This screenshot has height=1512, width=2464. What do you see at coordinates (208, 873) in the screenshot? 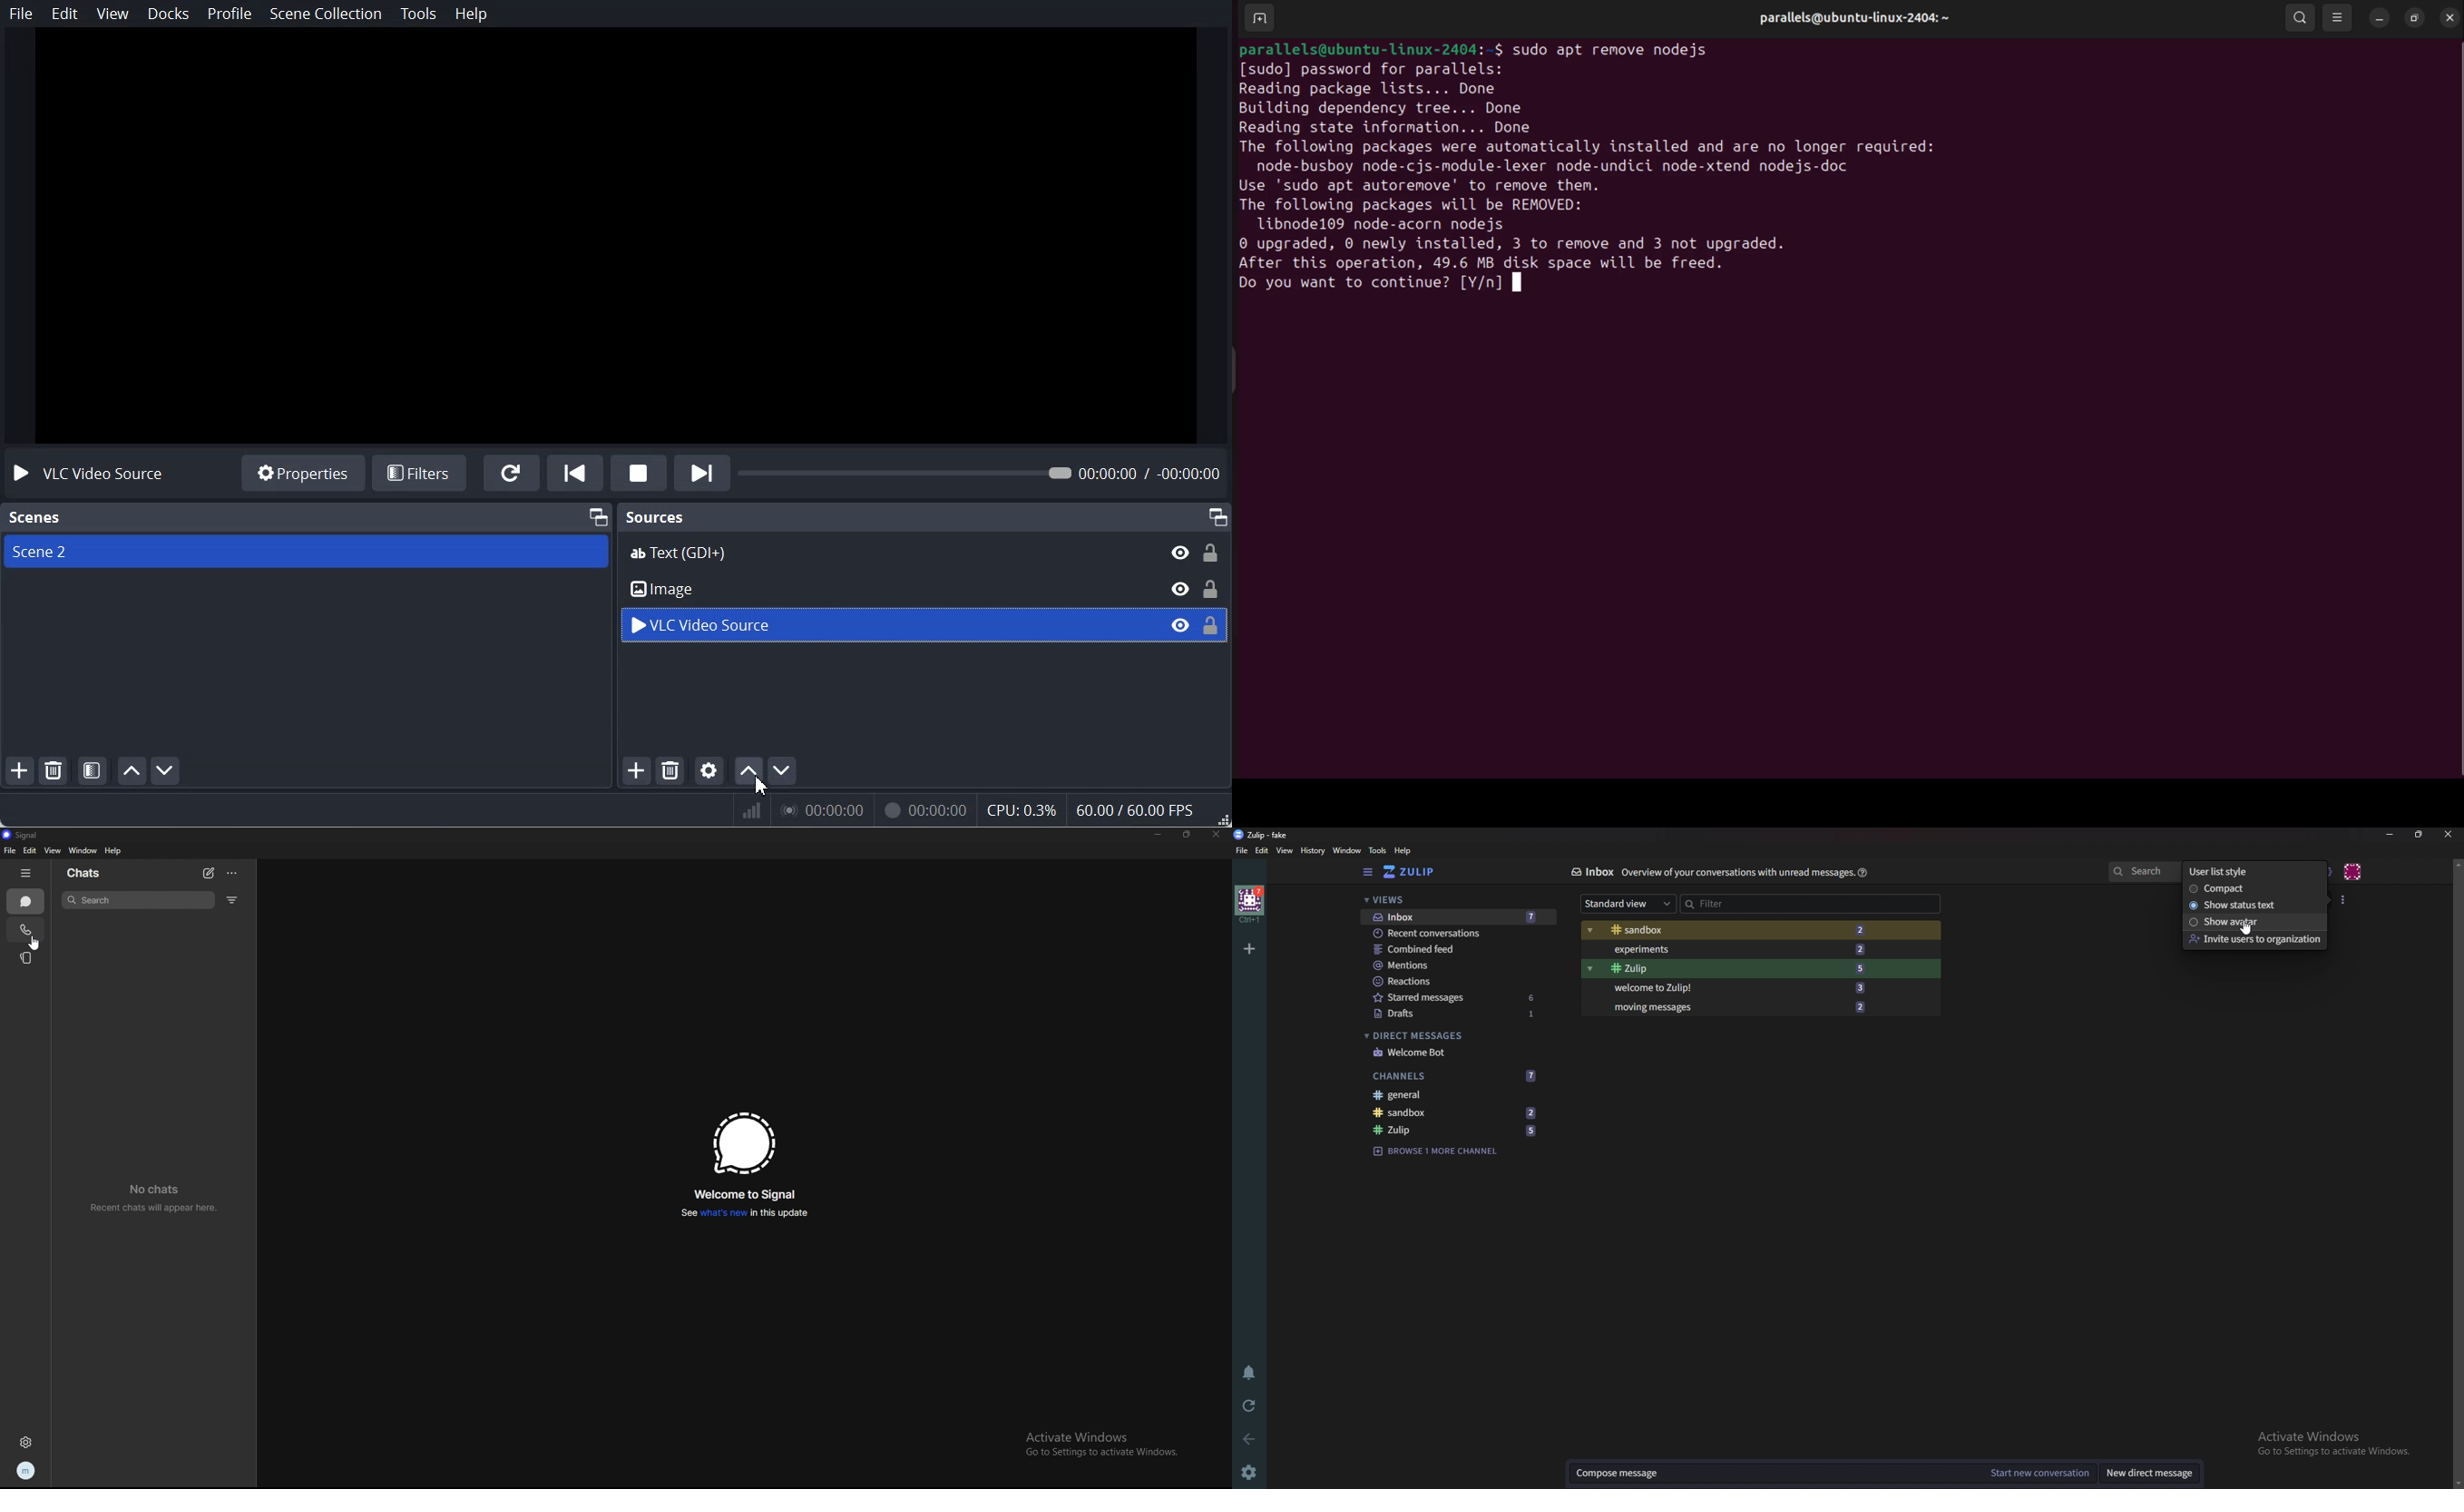
I see `new chat` at bounding box center [208, 873].